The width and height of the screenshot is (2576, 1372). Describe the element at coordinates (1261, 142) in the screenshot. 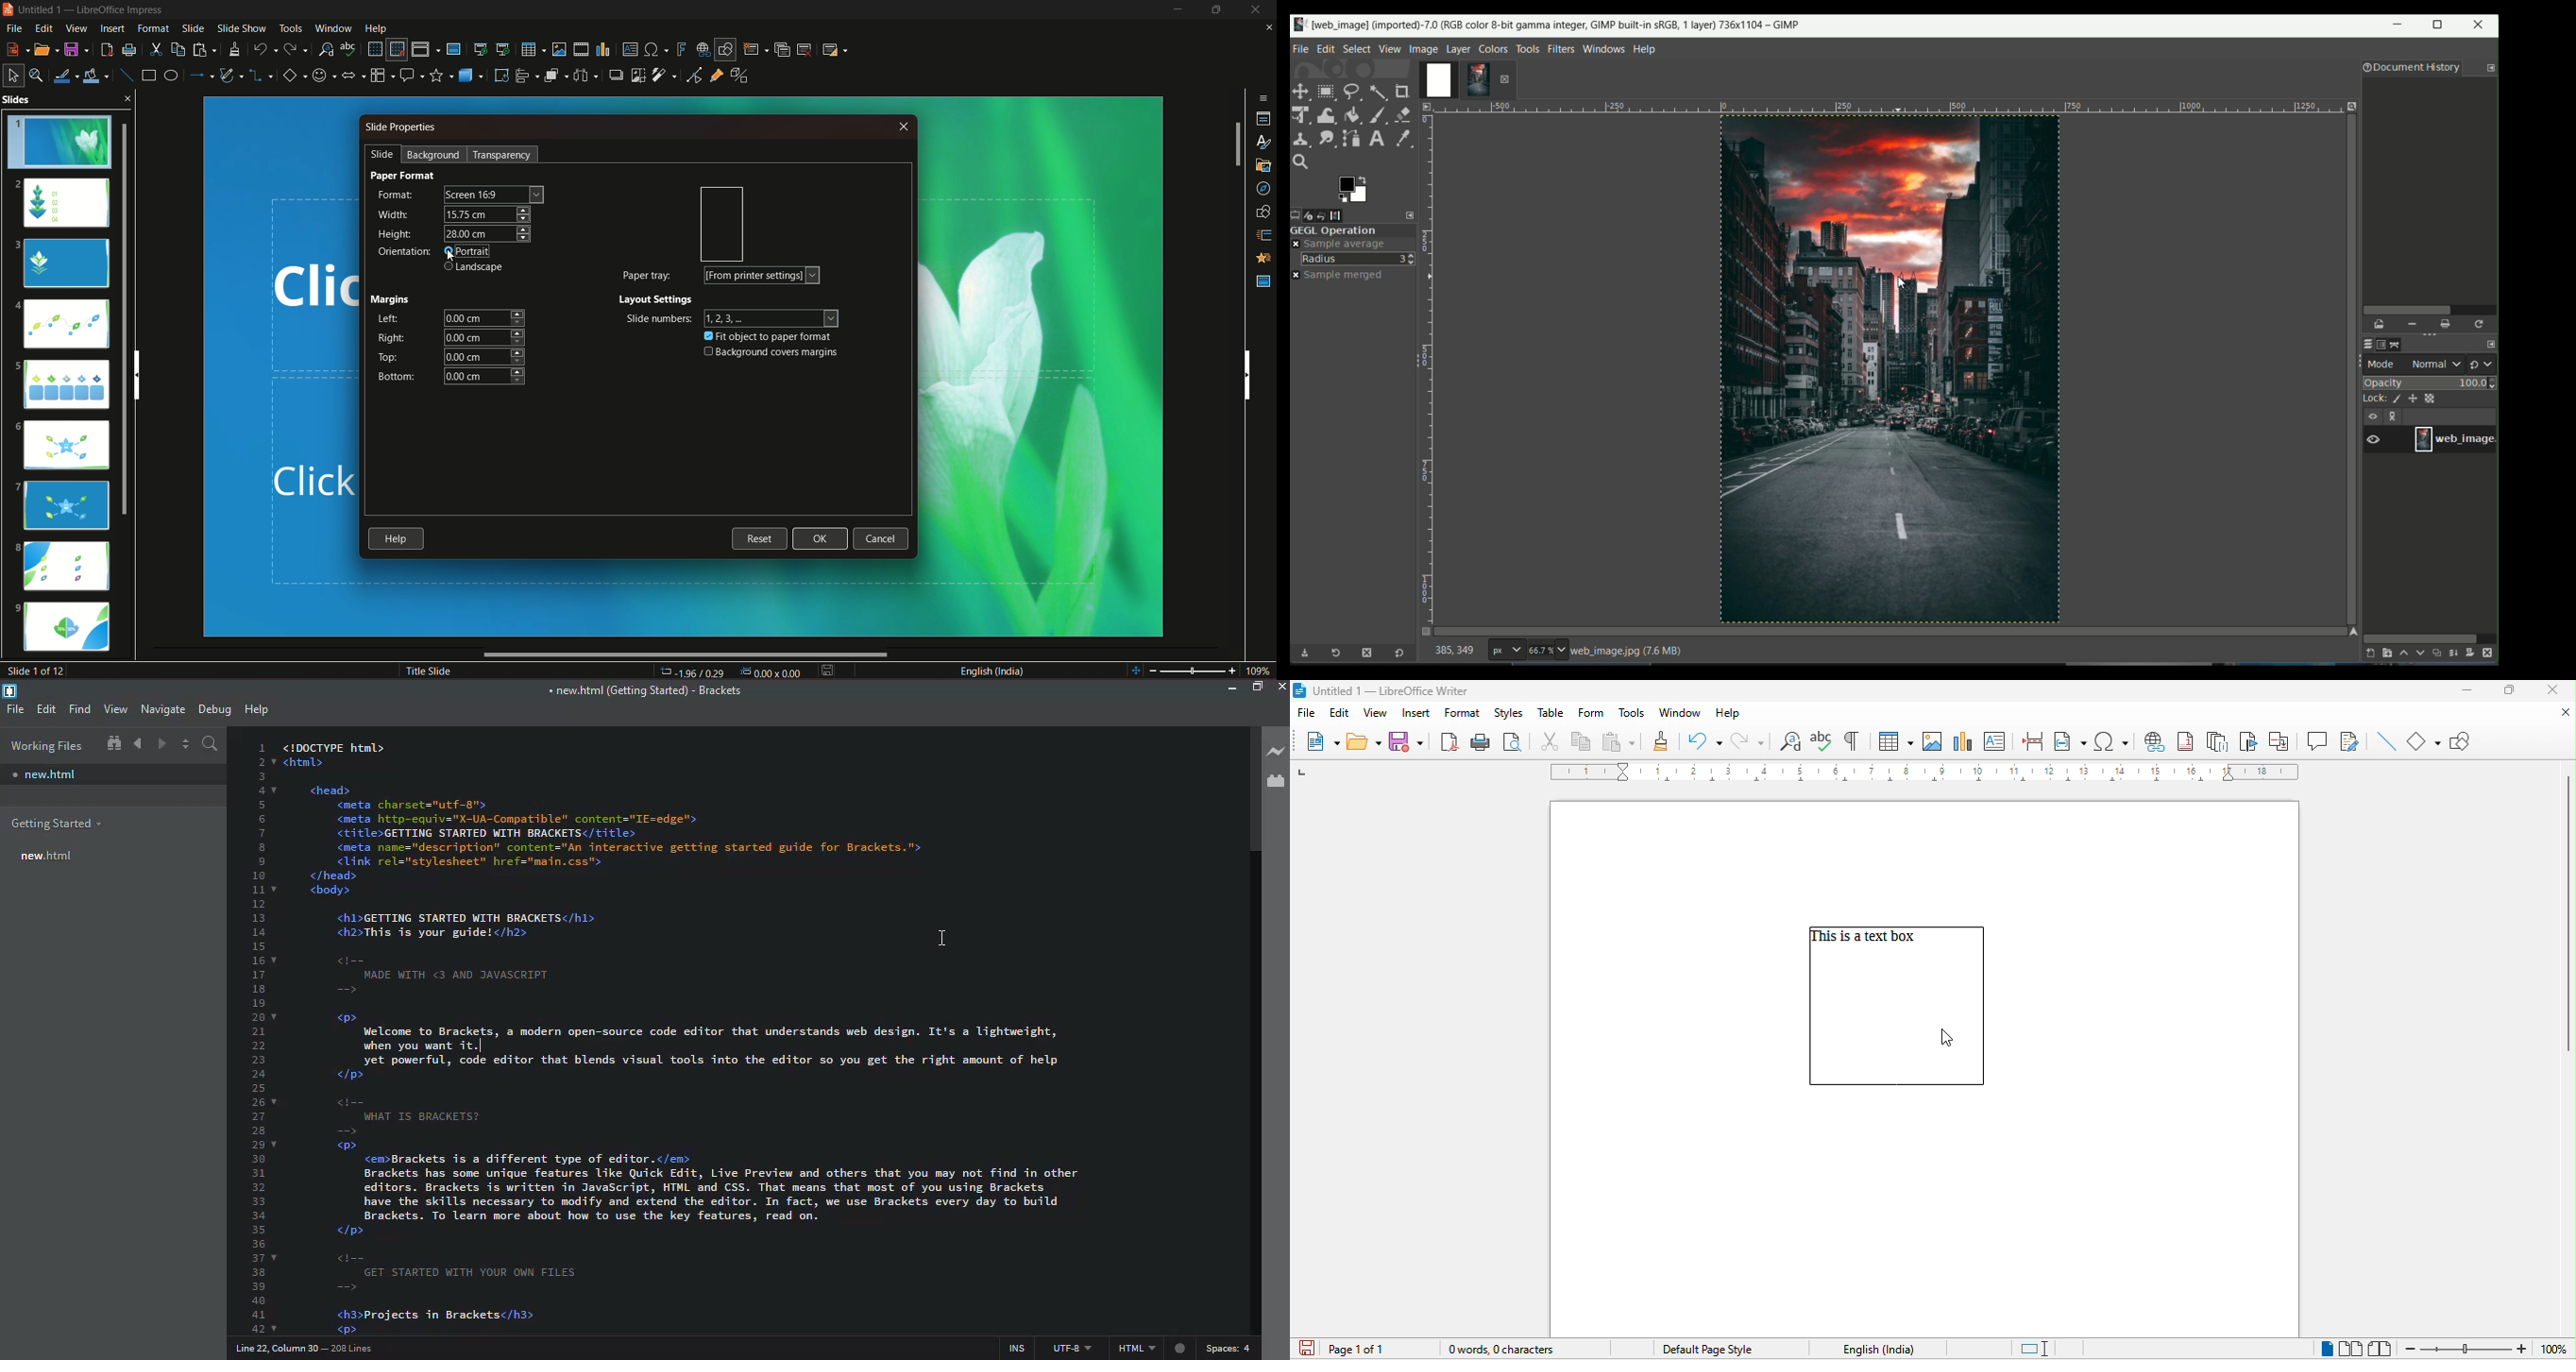

I see `styles` at that location.